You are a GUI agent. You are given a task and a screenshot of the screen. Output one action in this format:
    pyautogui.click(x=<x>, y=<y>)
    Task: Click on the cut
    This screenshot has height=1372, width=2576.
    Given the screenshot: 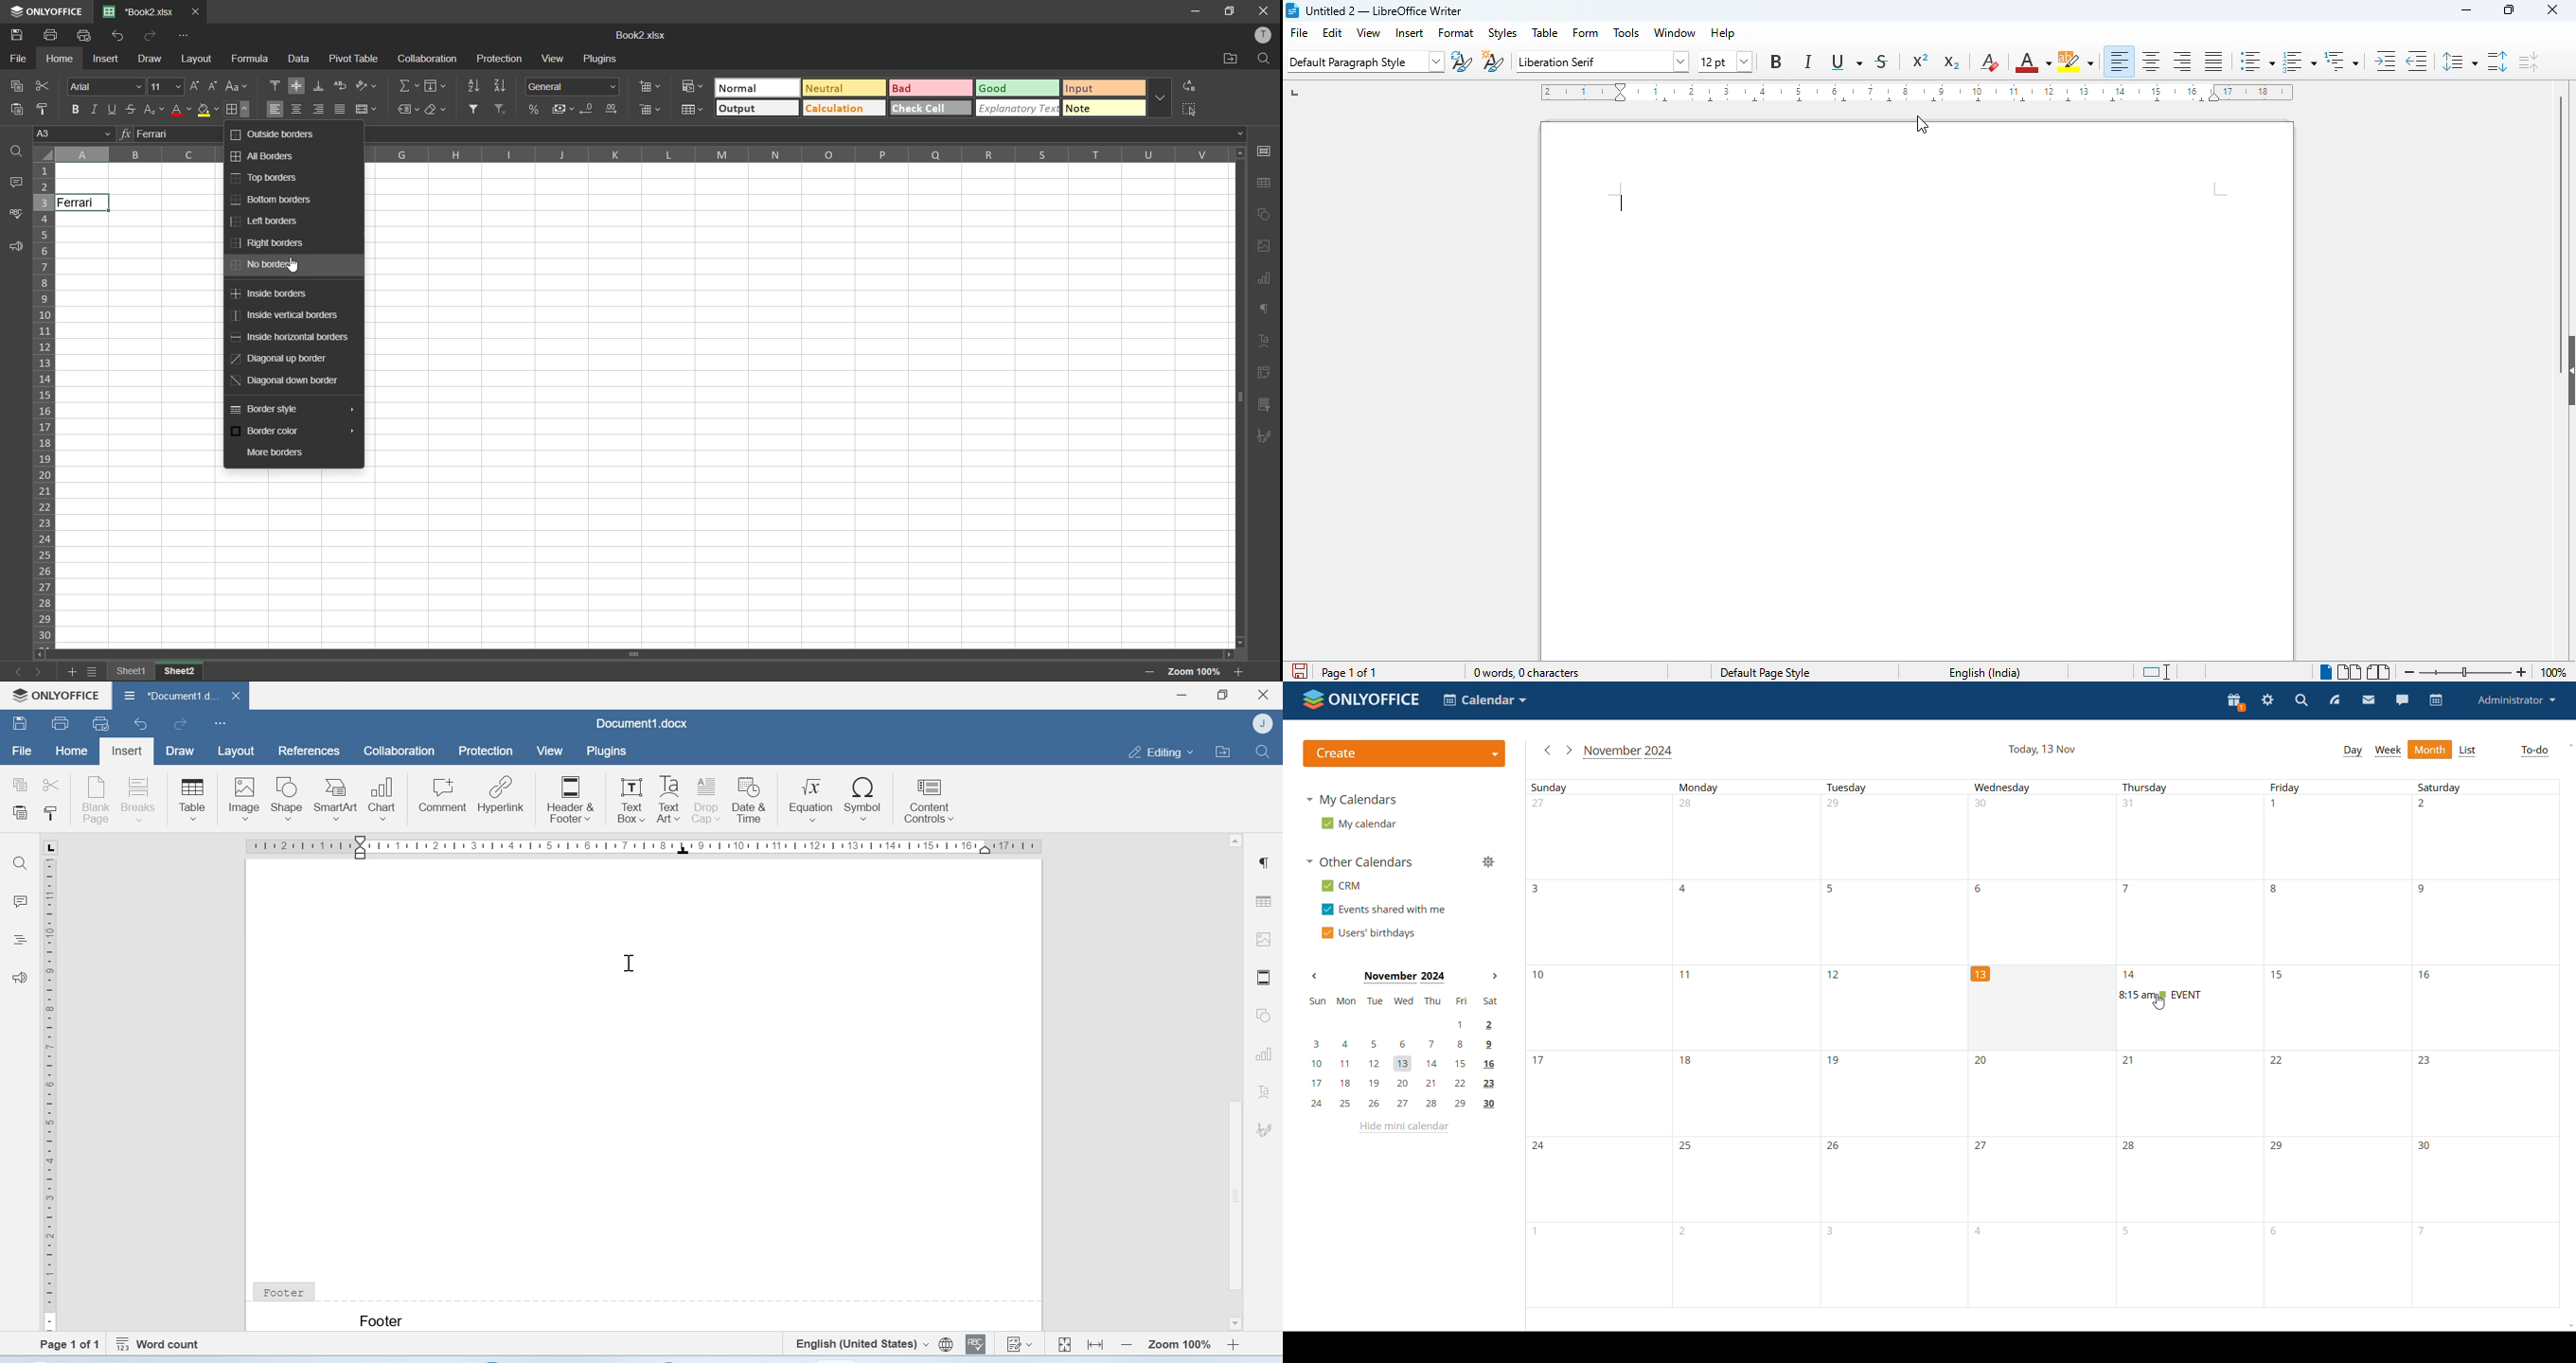 What is the action you would take?
    pyautogui.click(x=54, y=784)
    